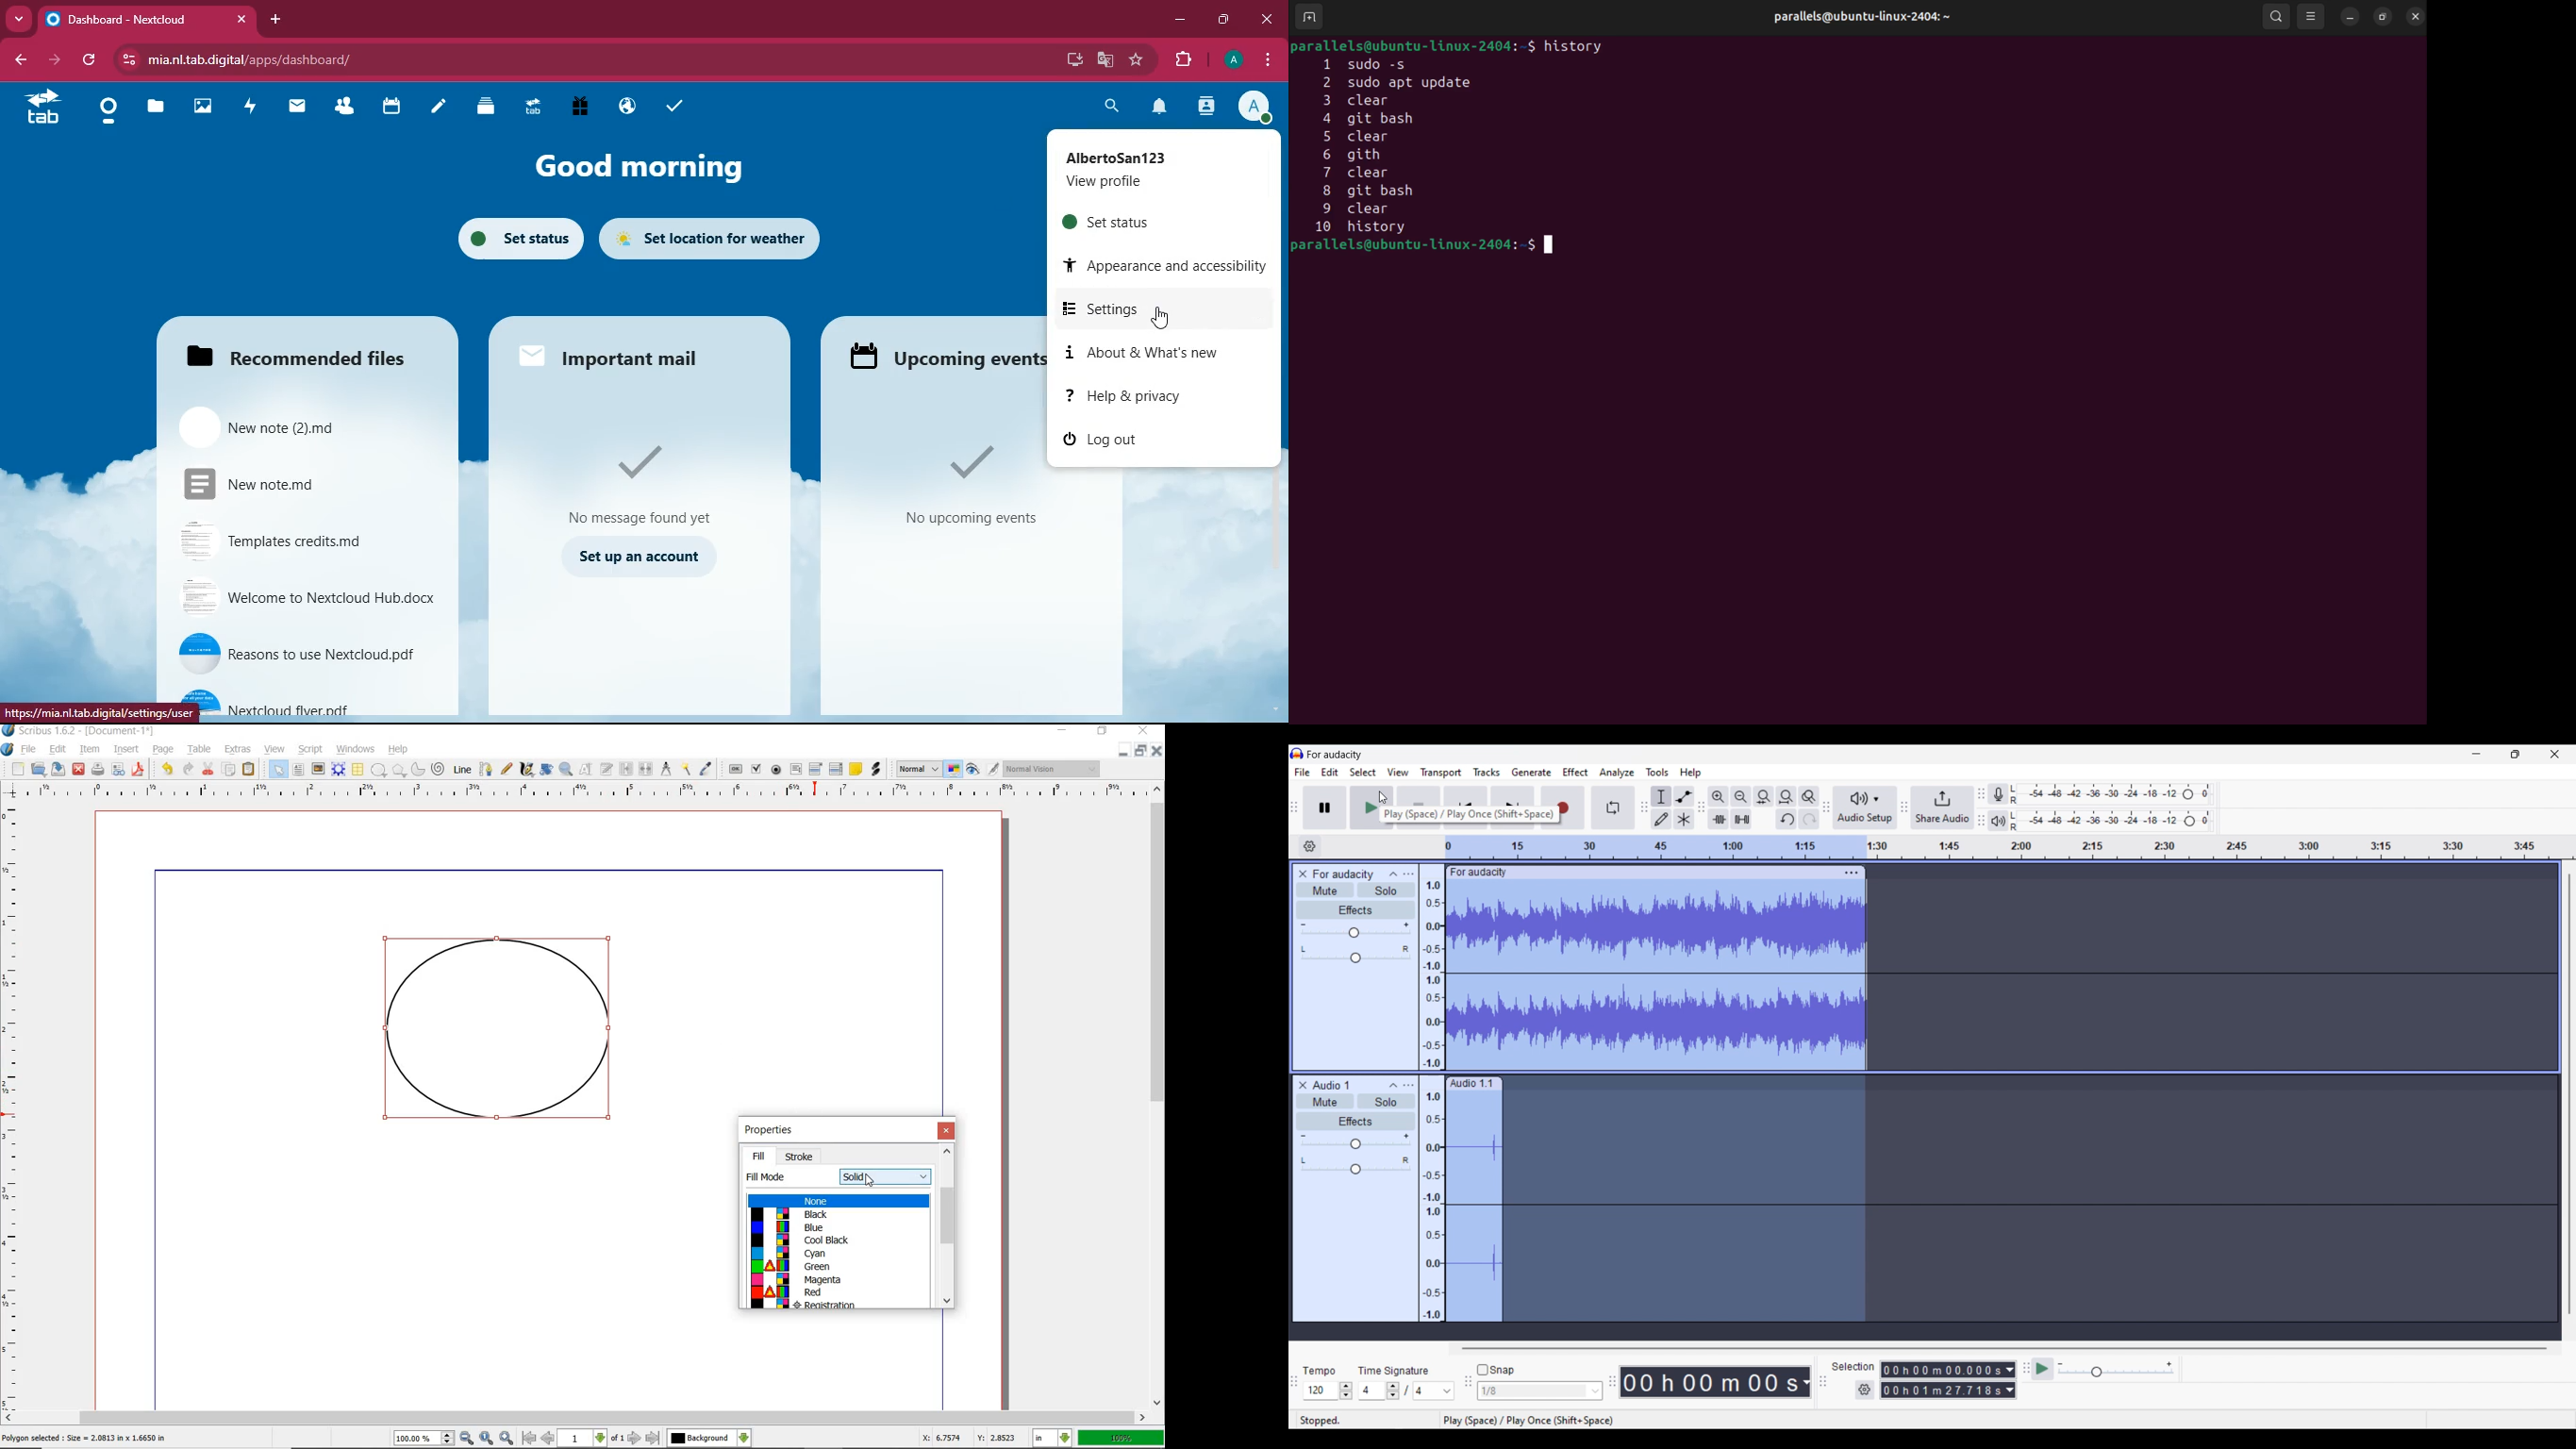 This screenshot has height=1456, width=2576. What do you see at coordinates (357, 770) in the screenshot?
I see `TABLE` at bounding box center [357, 770].